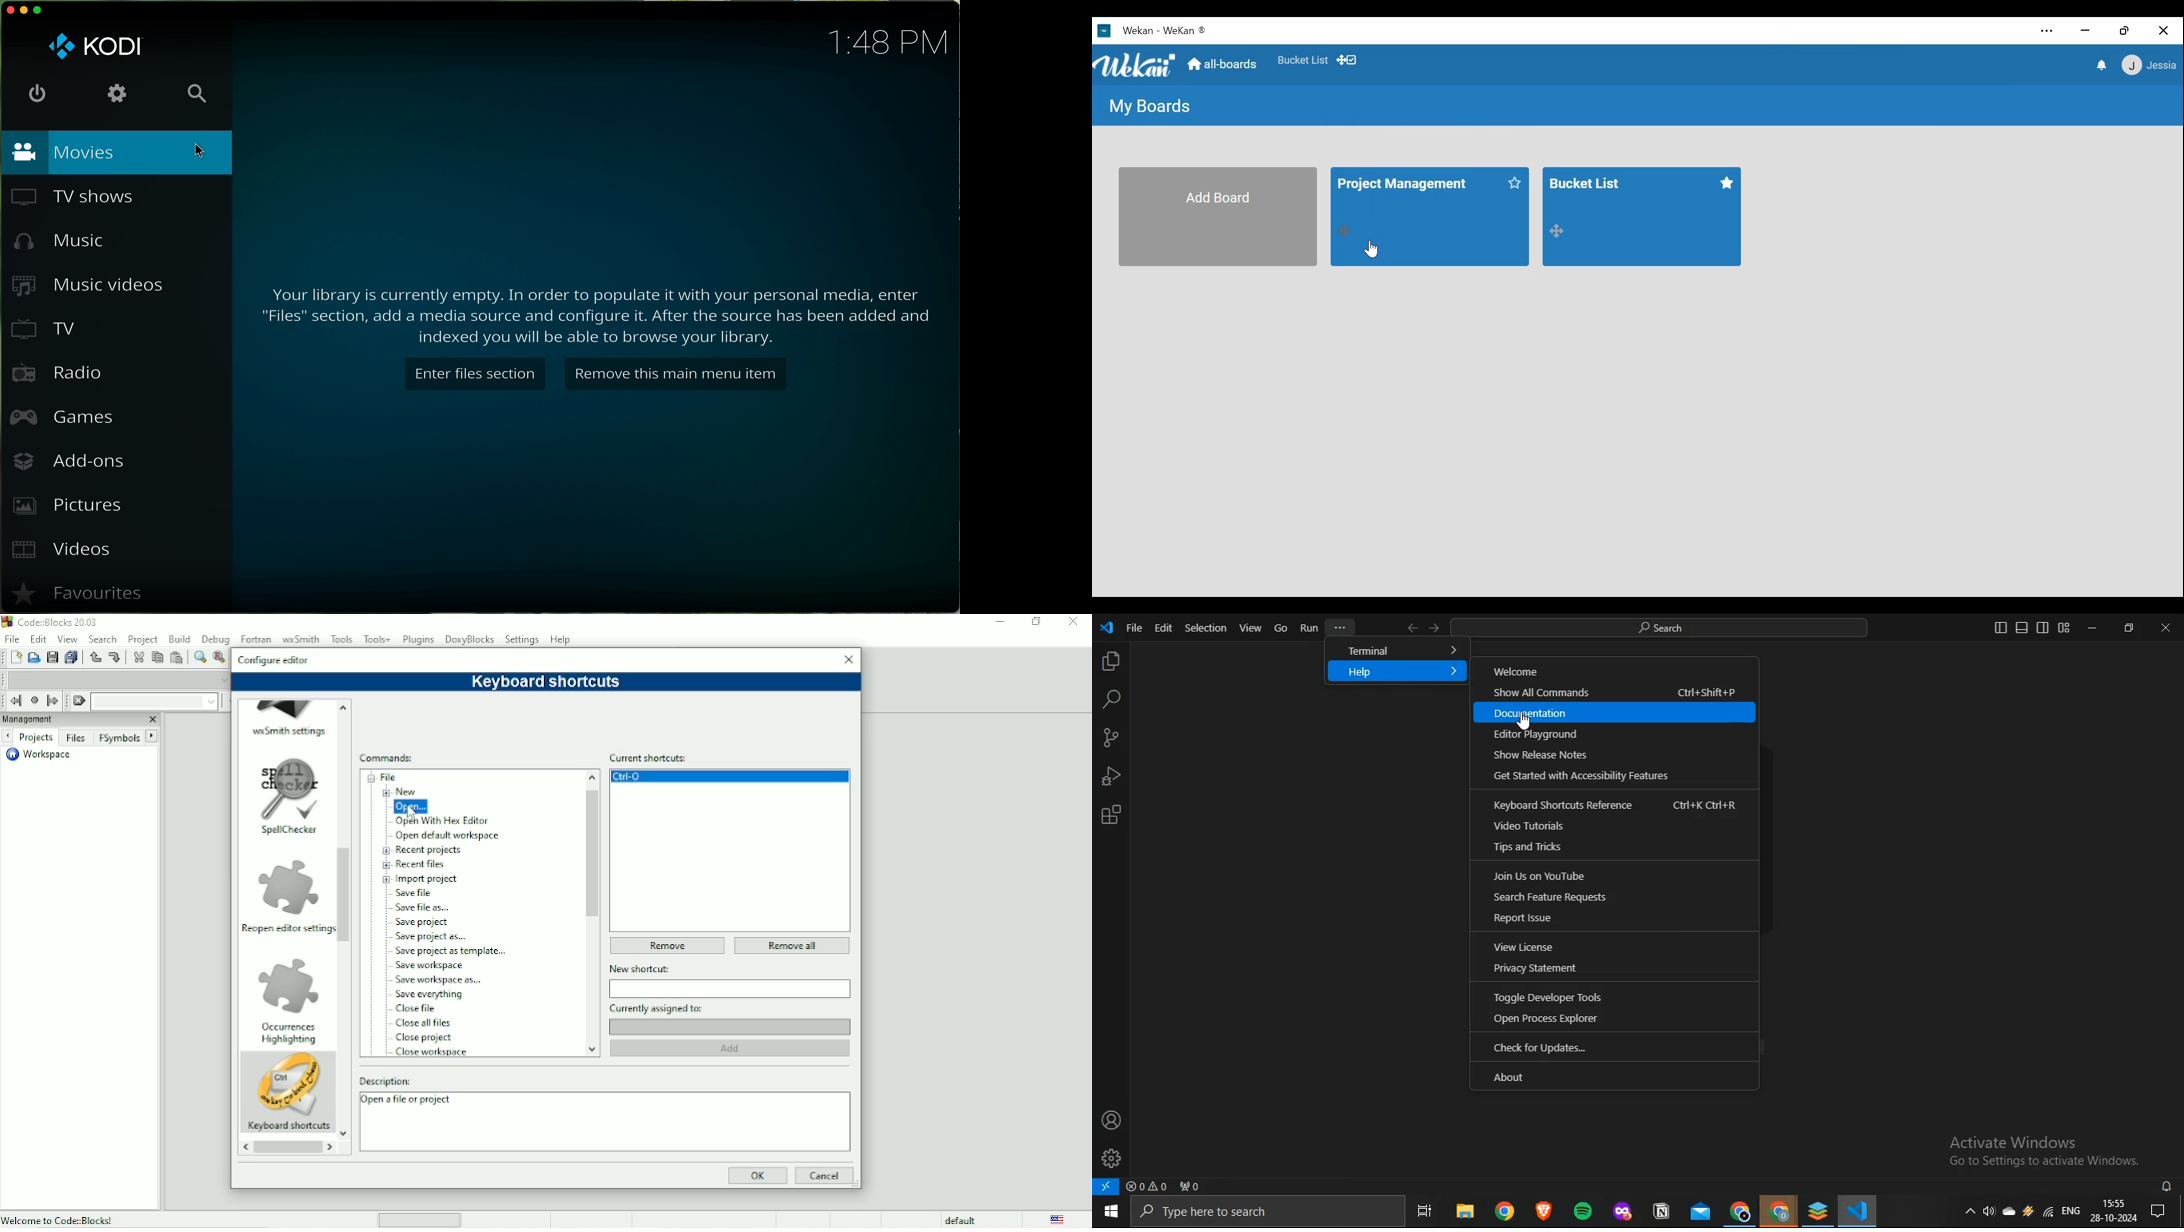 This screenshot has width=2184, height=1232. What do you see at coordinates (451, 836) in the screenshot?
I see `Open default workspace` at bounding box center [451, 836].